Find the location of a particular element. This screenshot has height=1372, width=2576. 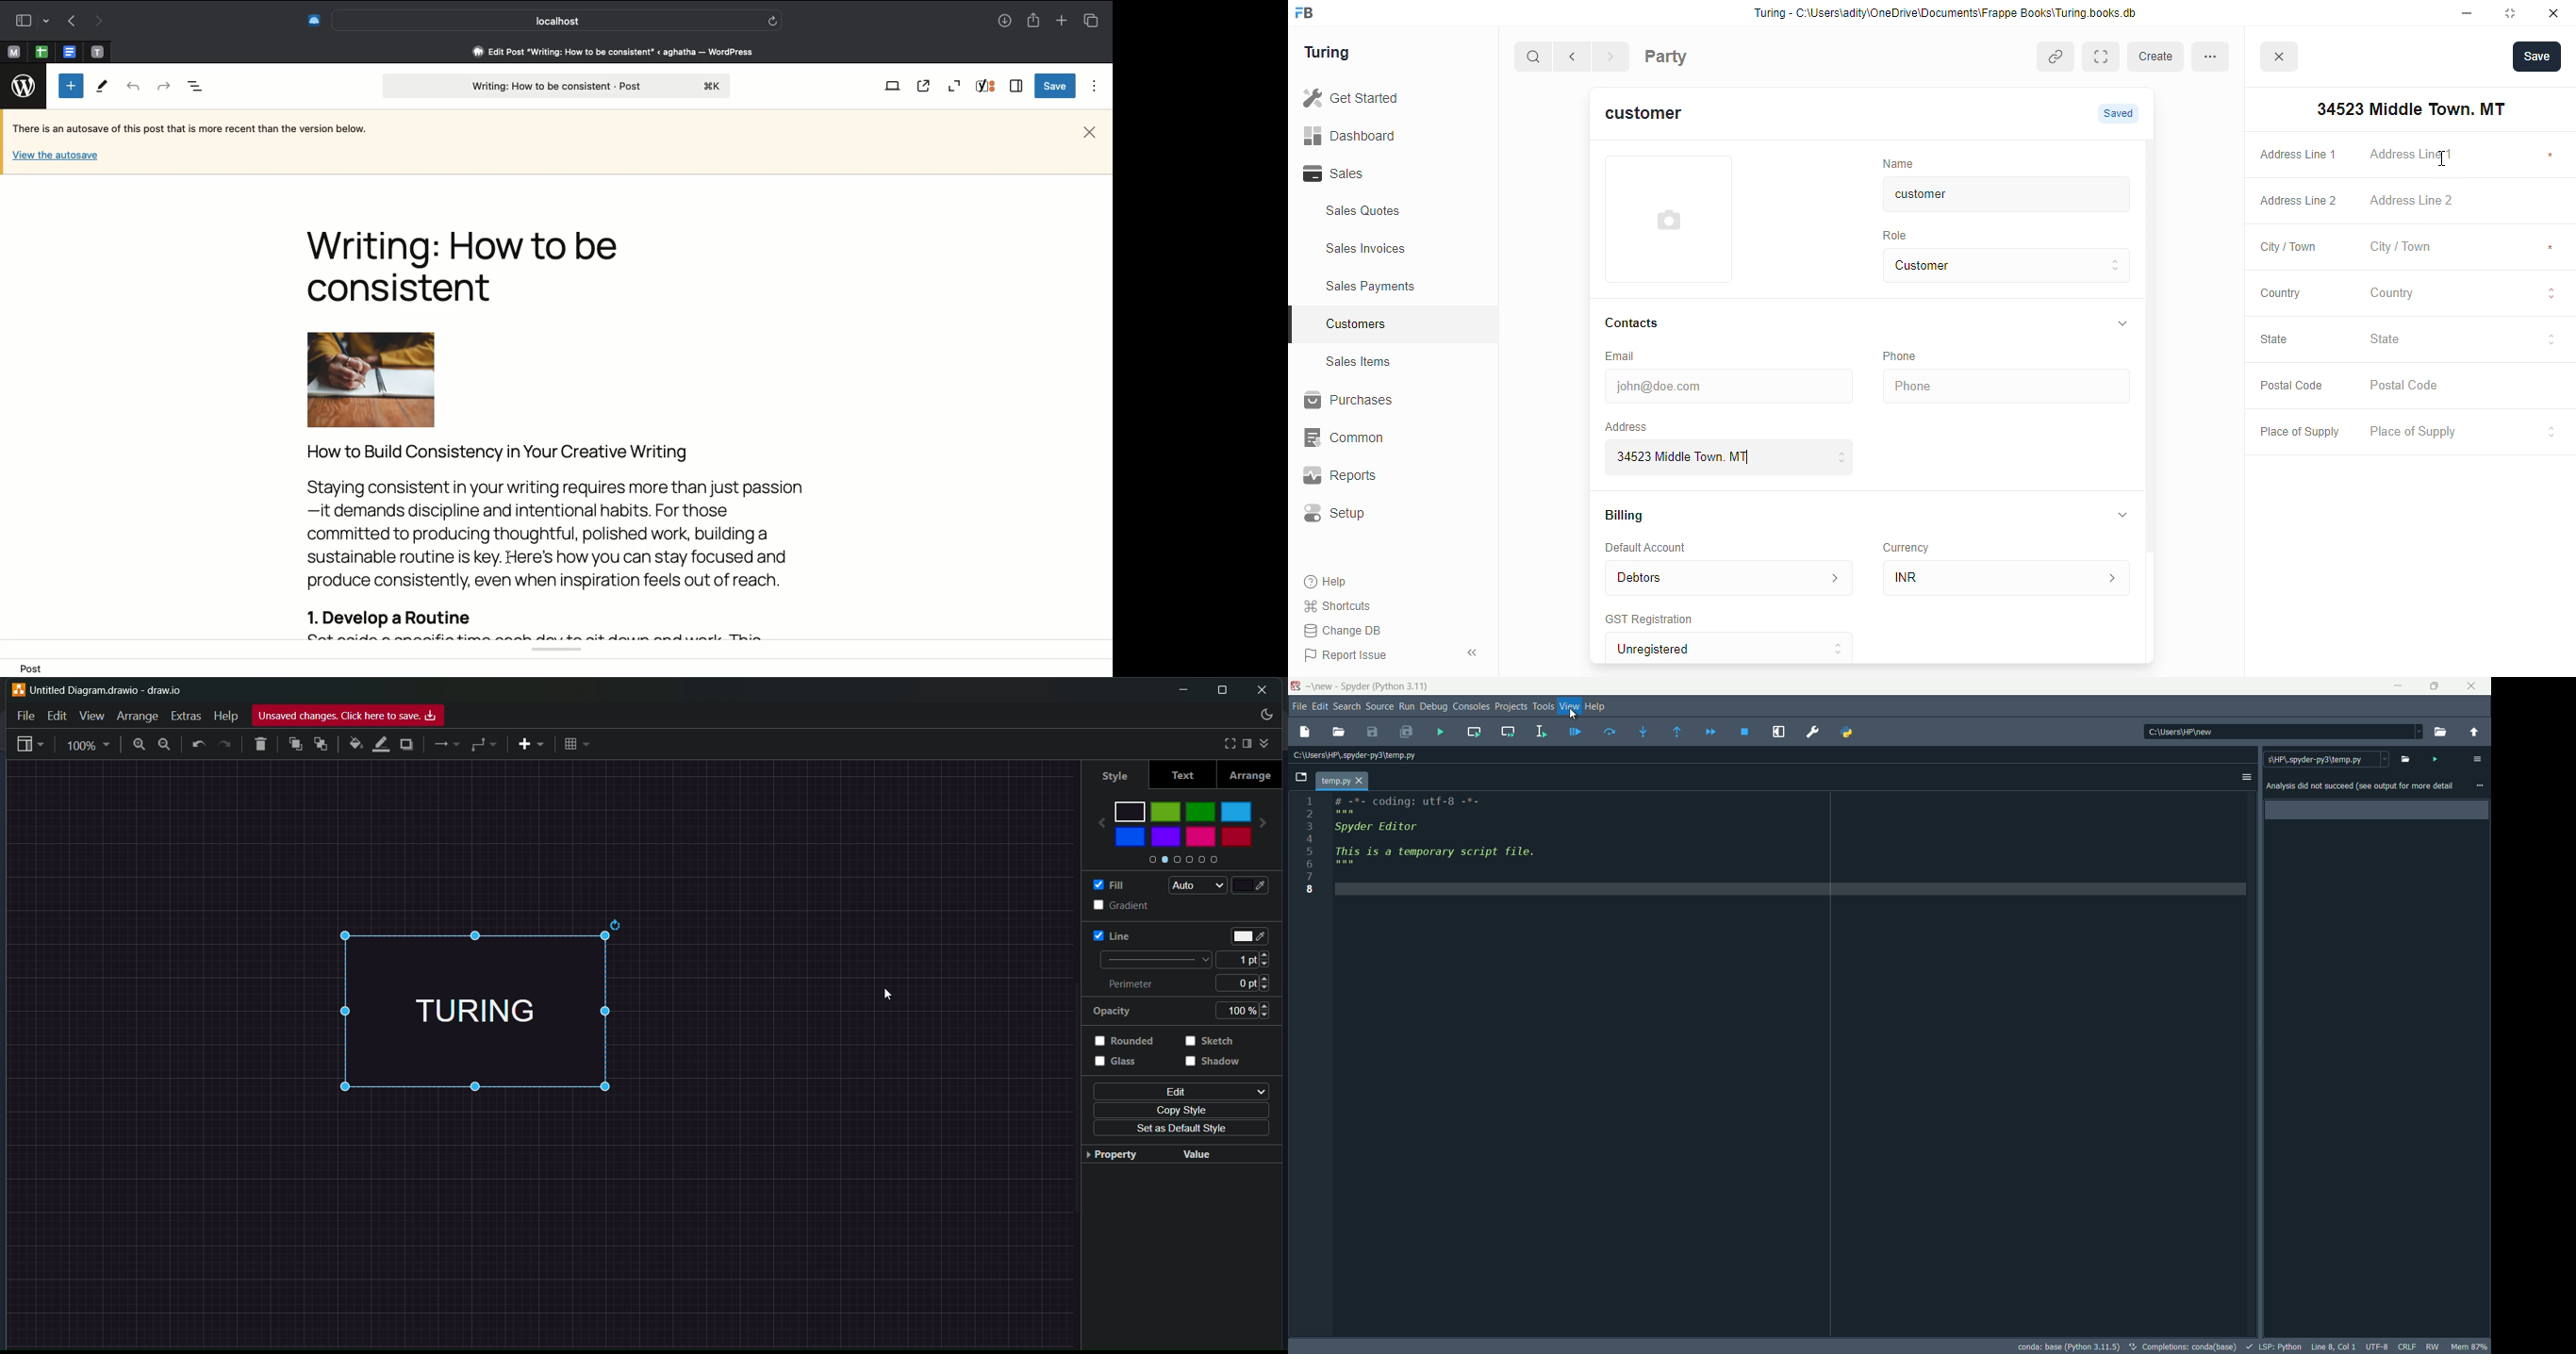

set as default style is located at coordinates (1177, 1130).